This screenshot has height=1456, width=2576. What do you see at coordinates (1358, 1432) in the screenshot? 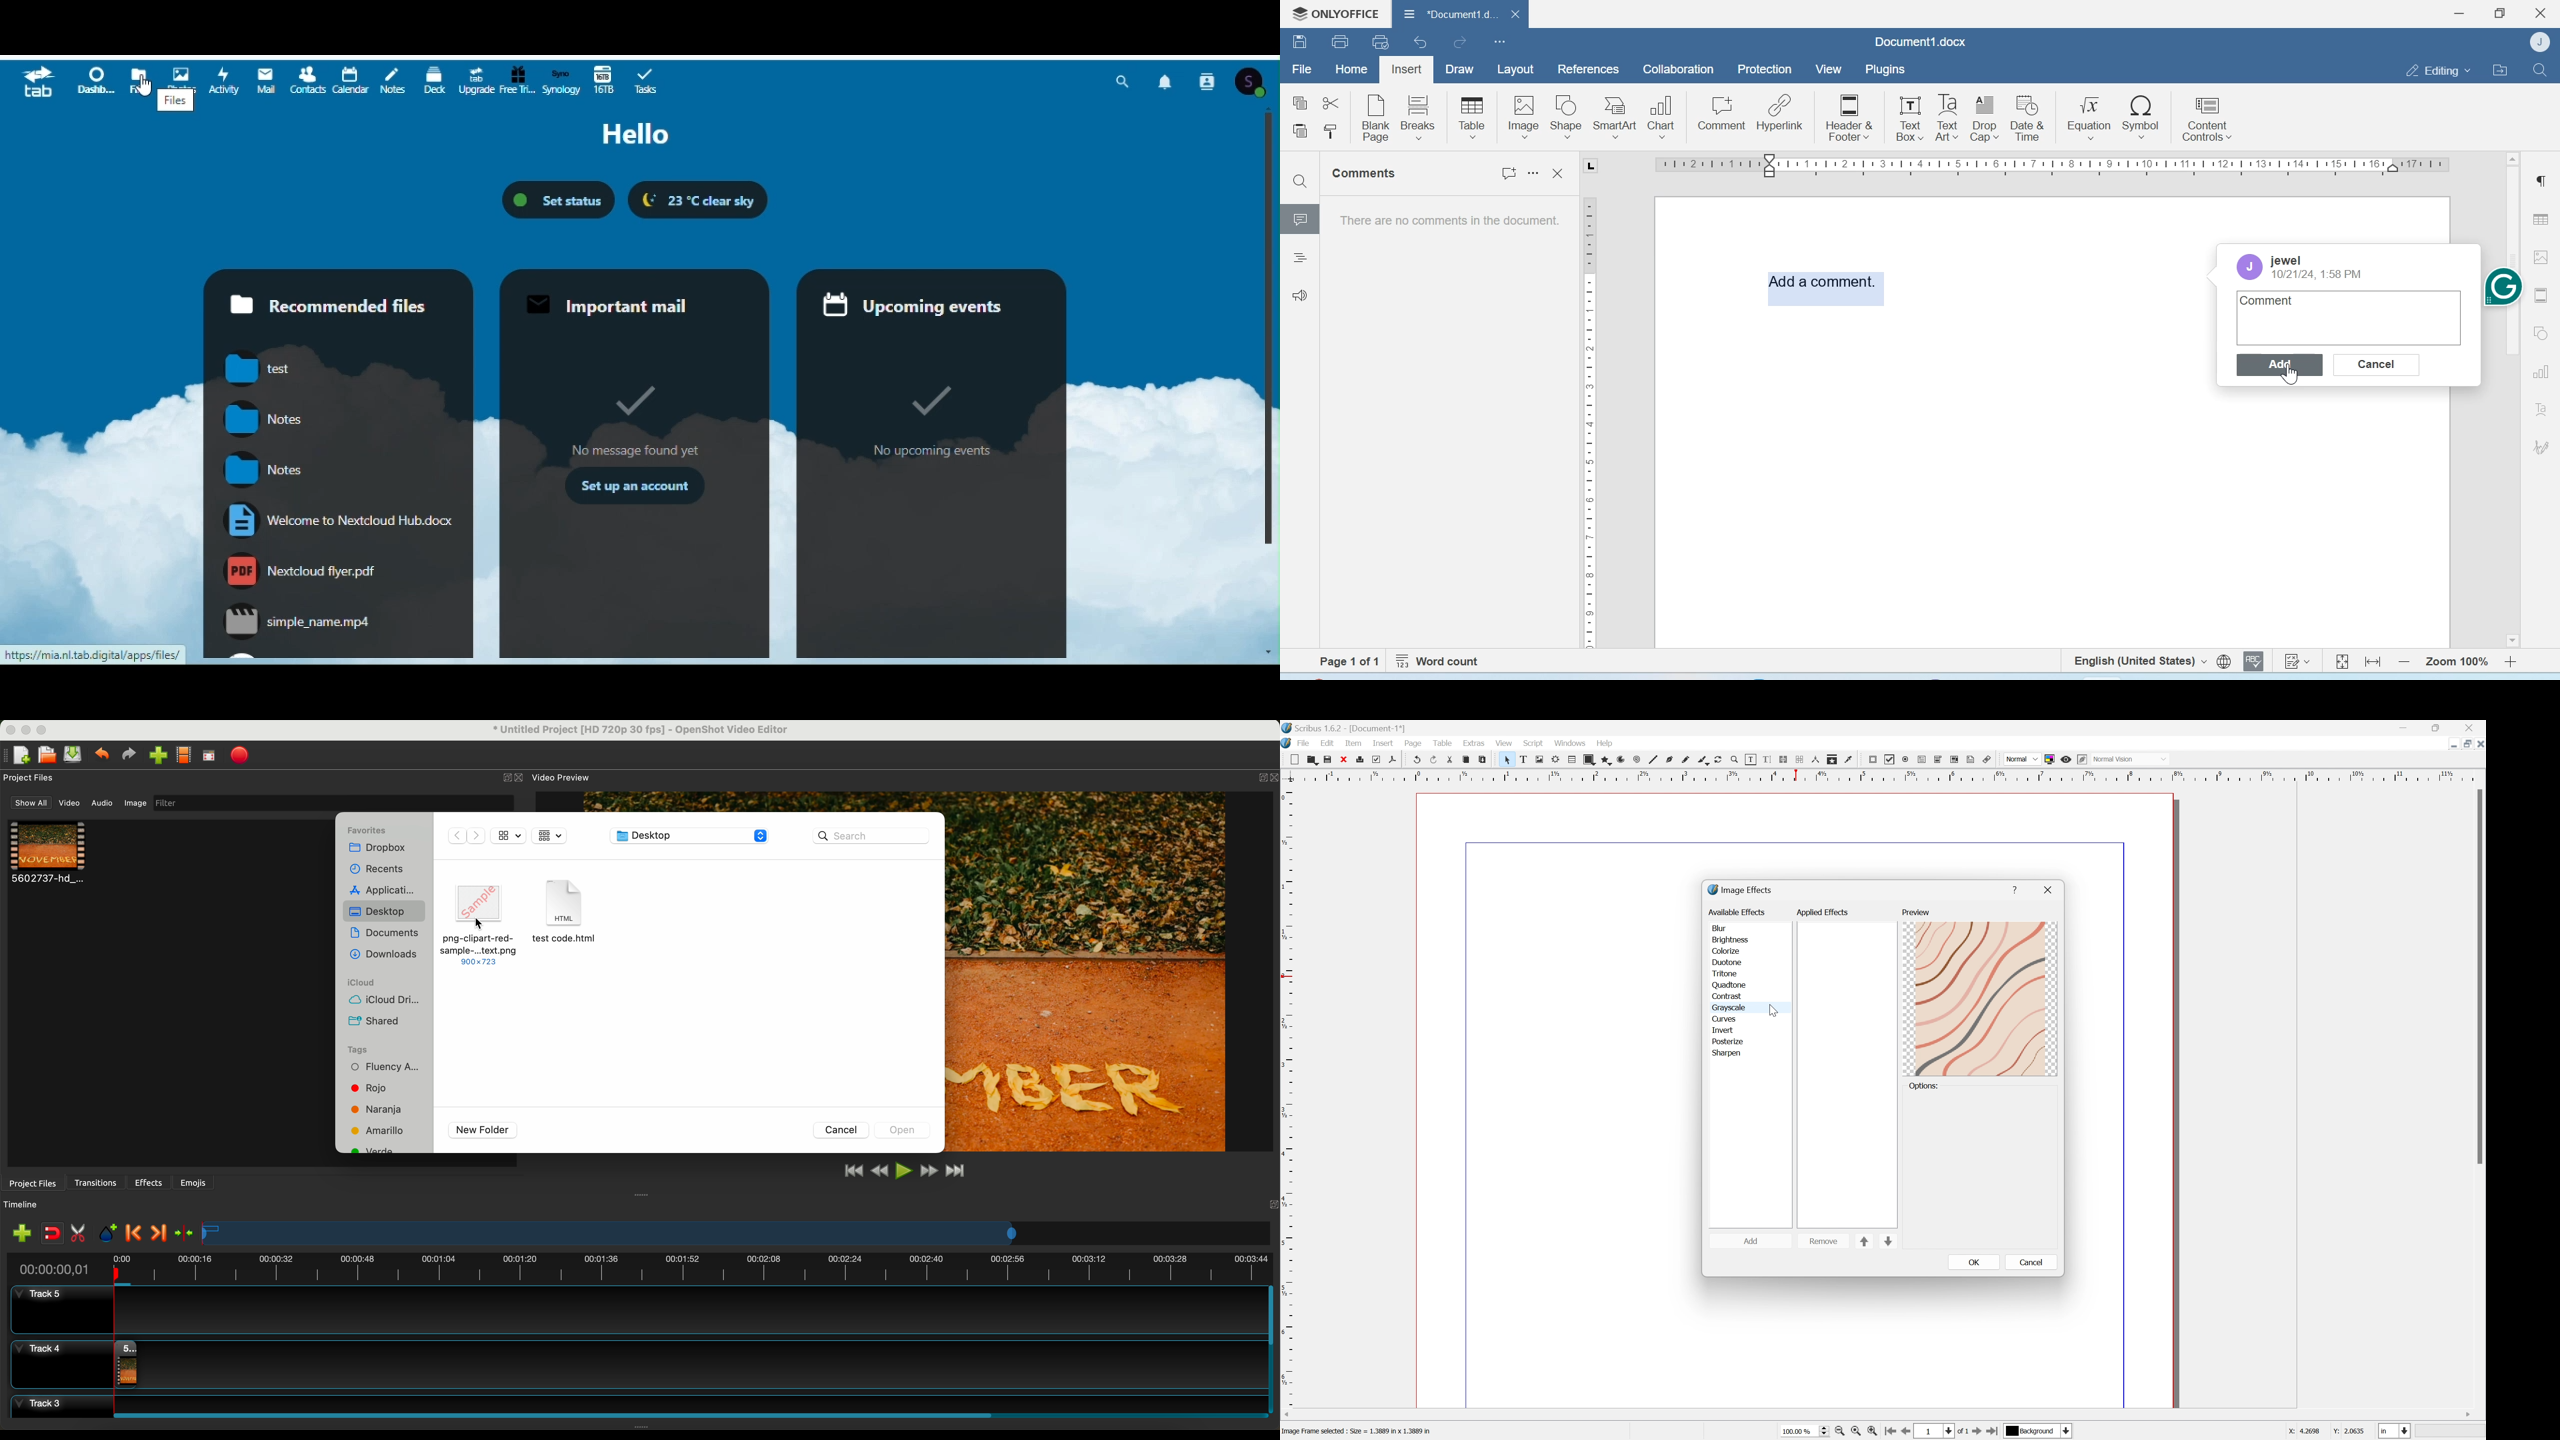
I see `Image frame selected : Size = 1.3889 in × 1.3889 in` at bounding box center [1358, 1432].